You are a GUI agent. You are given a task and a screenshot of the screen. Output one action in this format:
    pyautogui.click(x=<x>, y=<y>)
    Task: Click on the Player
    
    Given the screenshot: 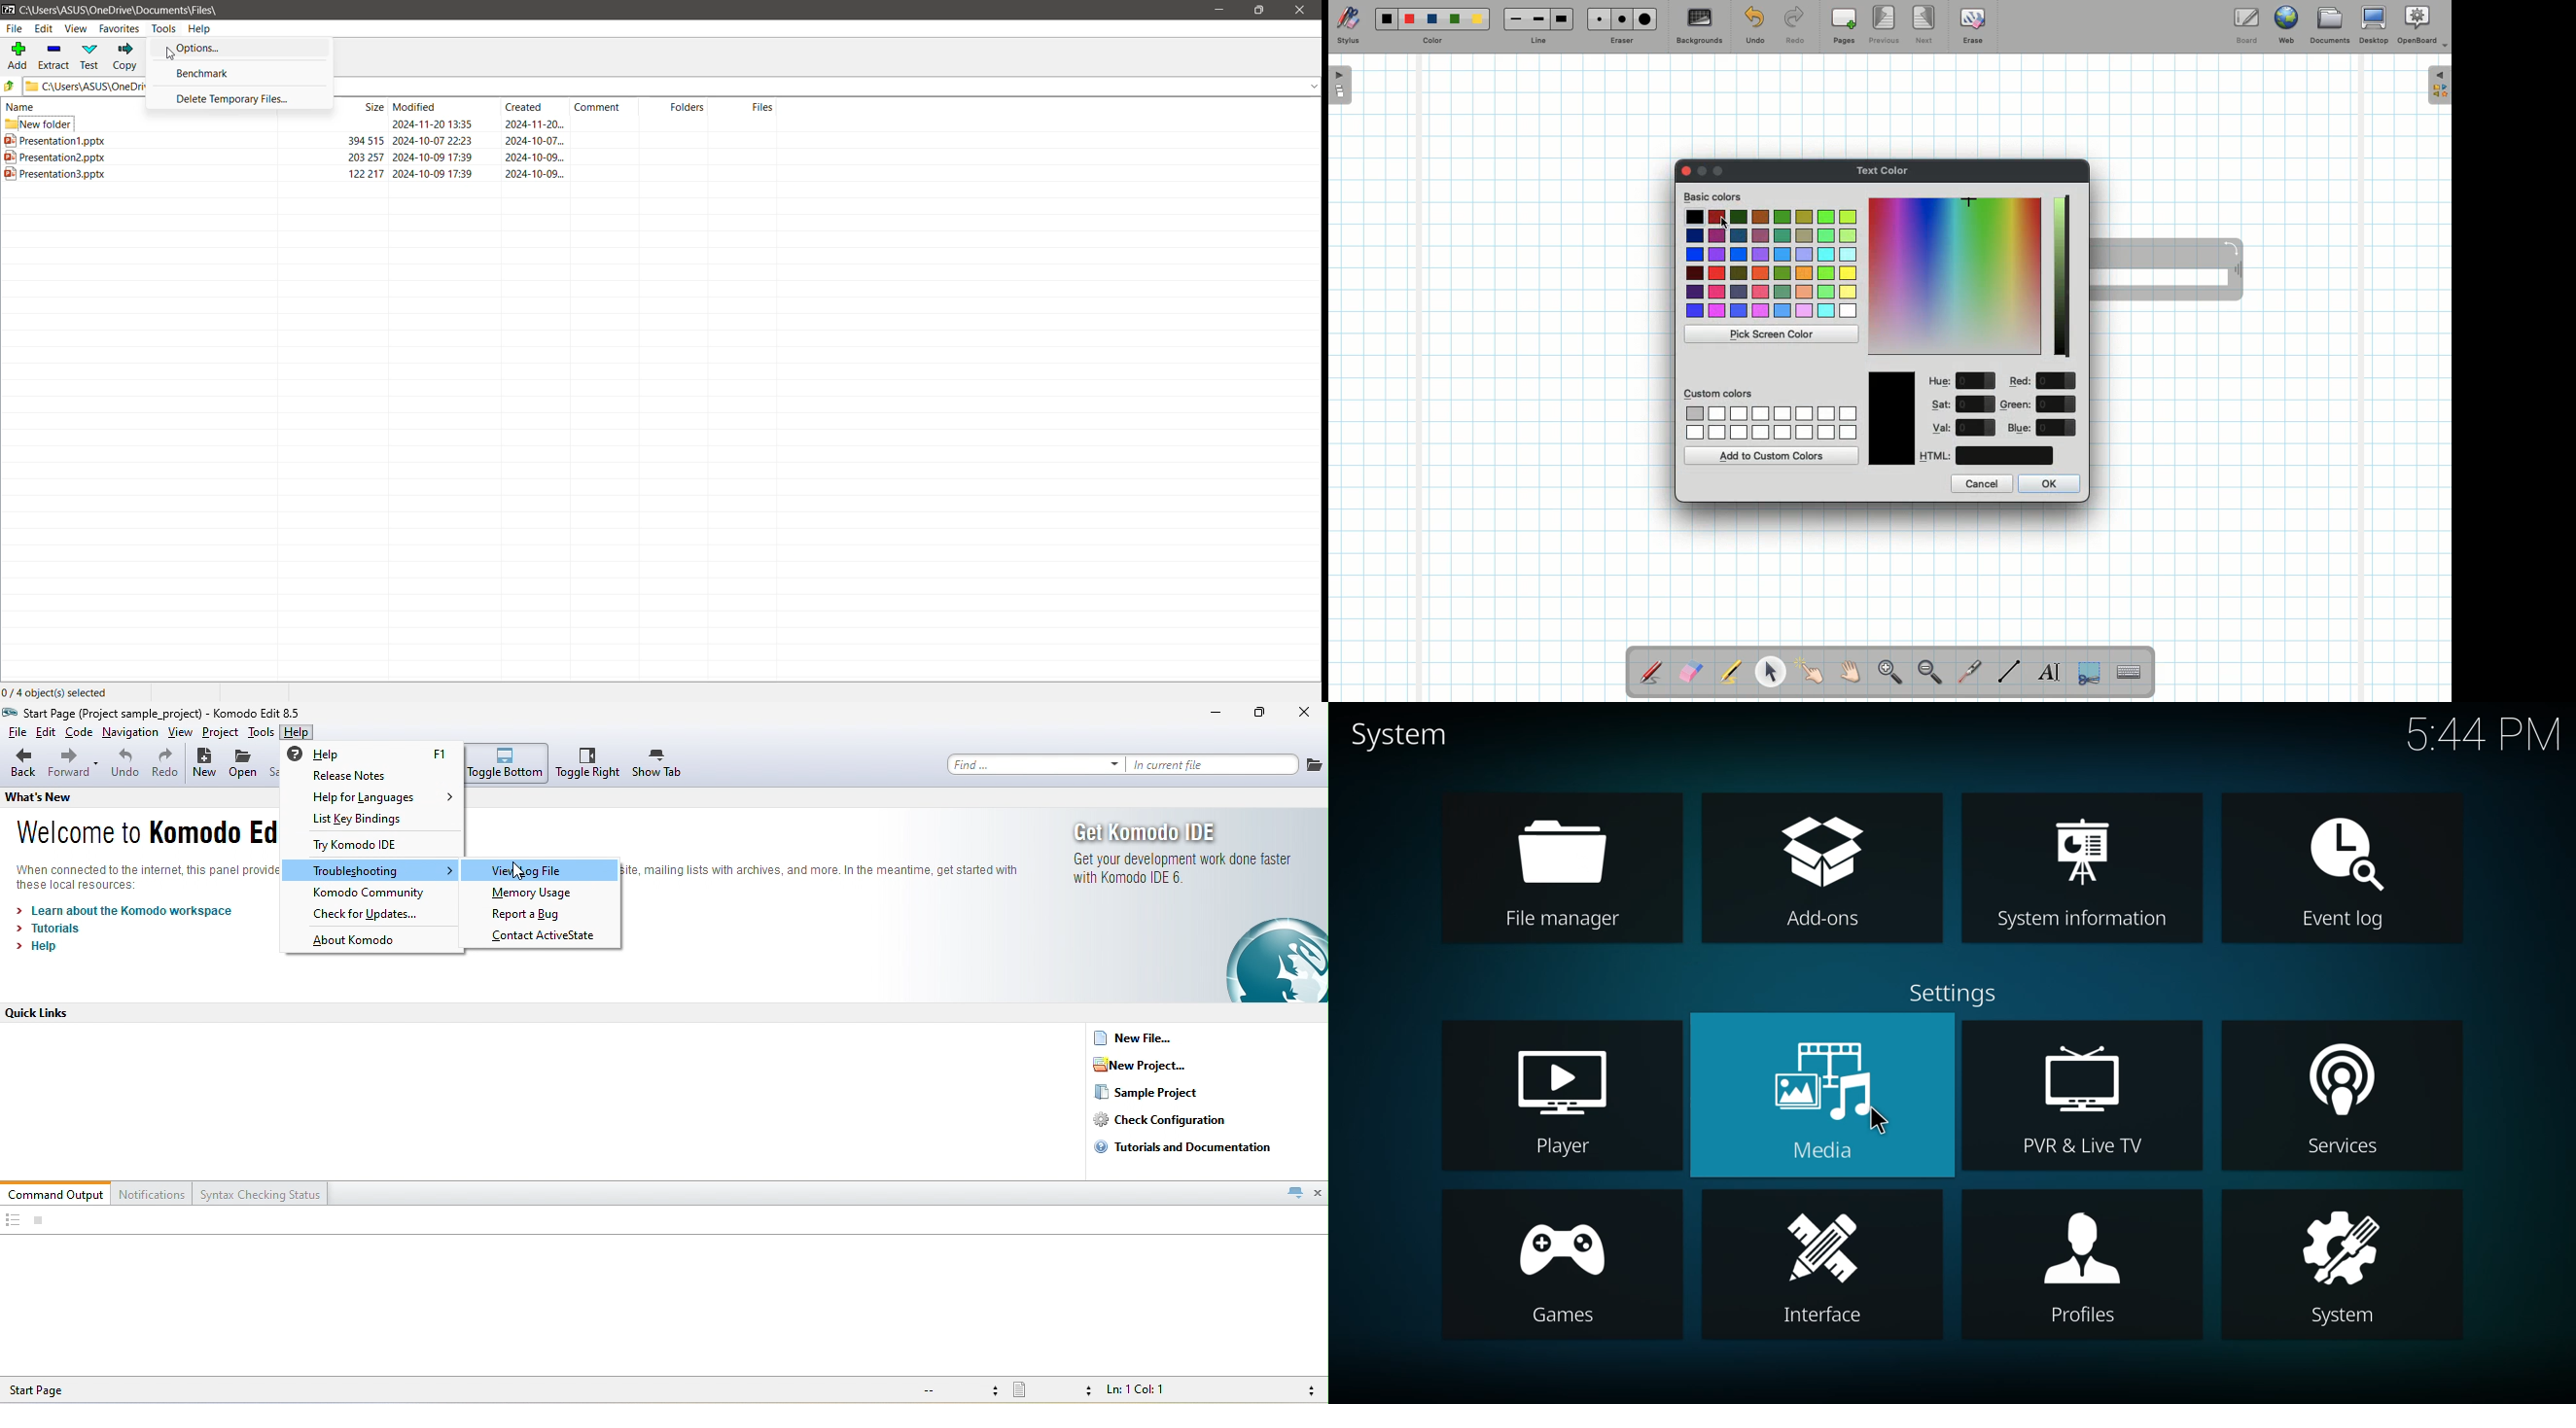 What is the action you would take?
    pyautogui.click(x=1560, y=1149)
    